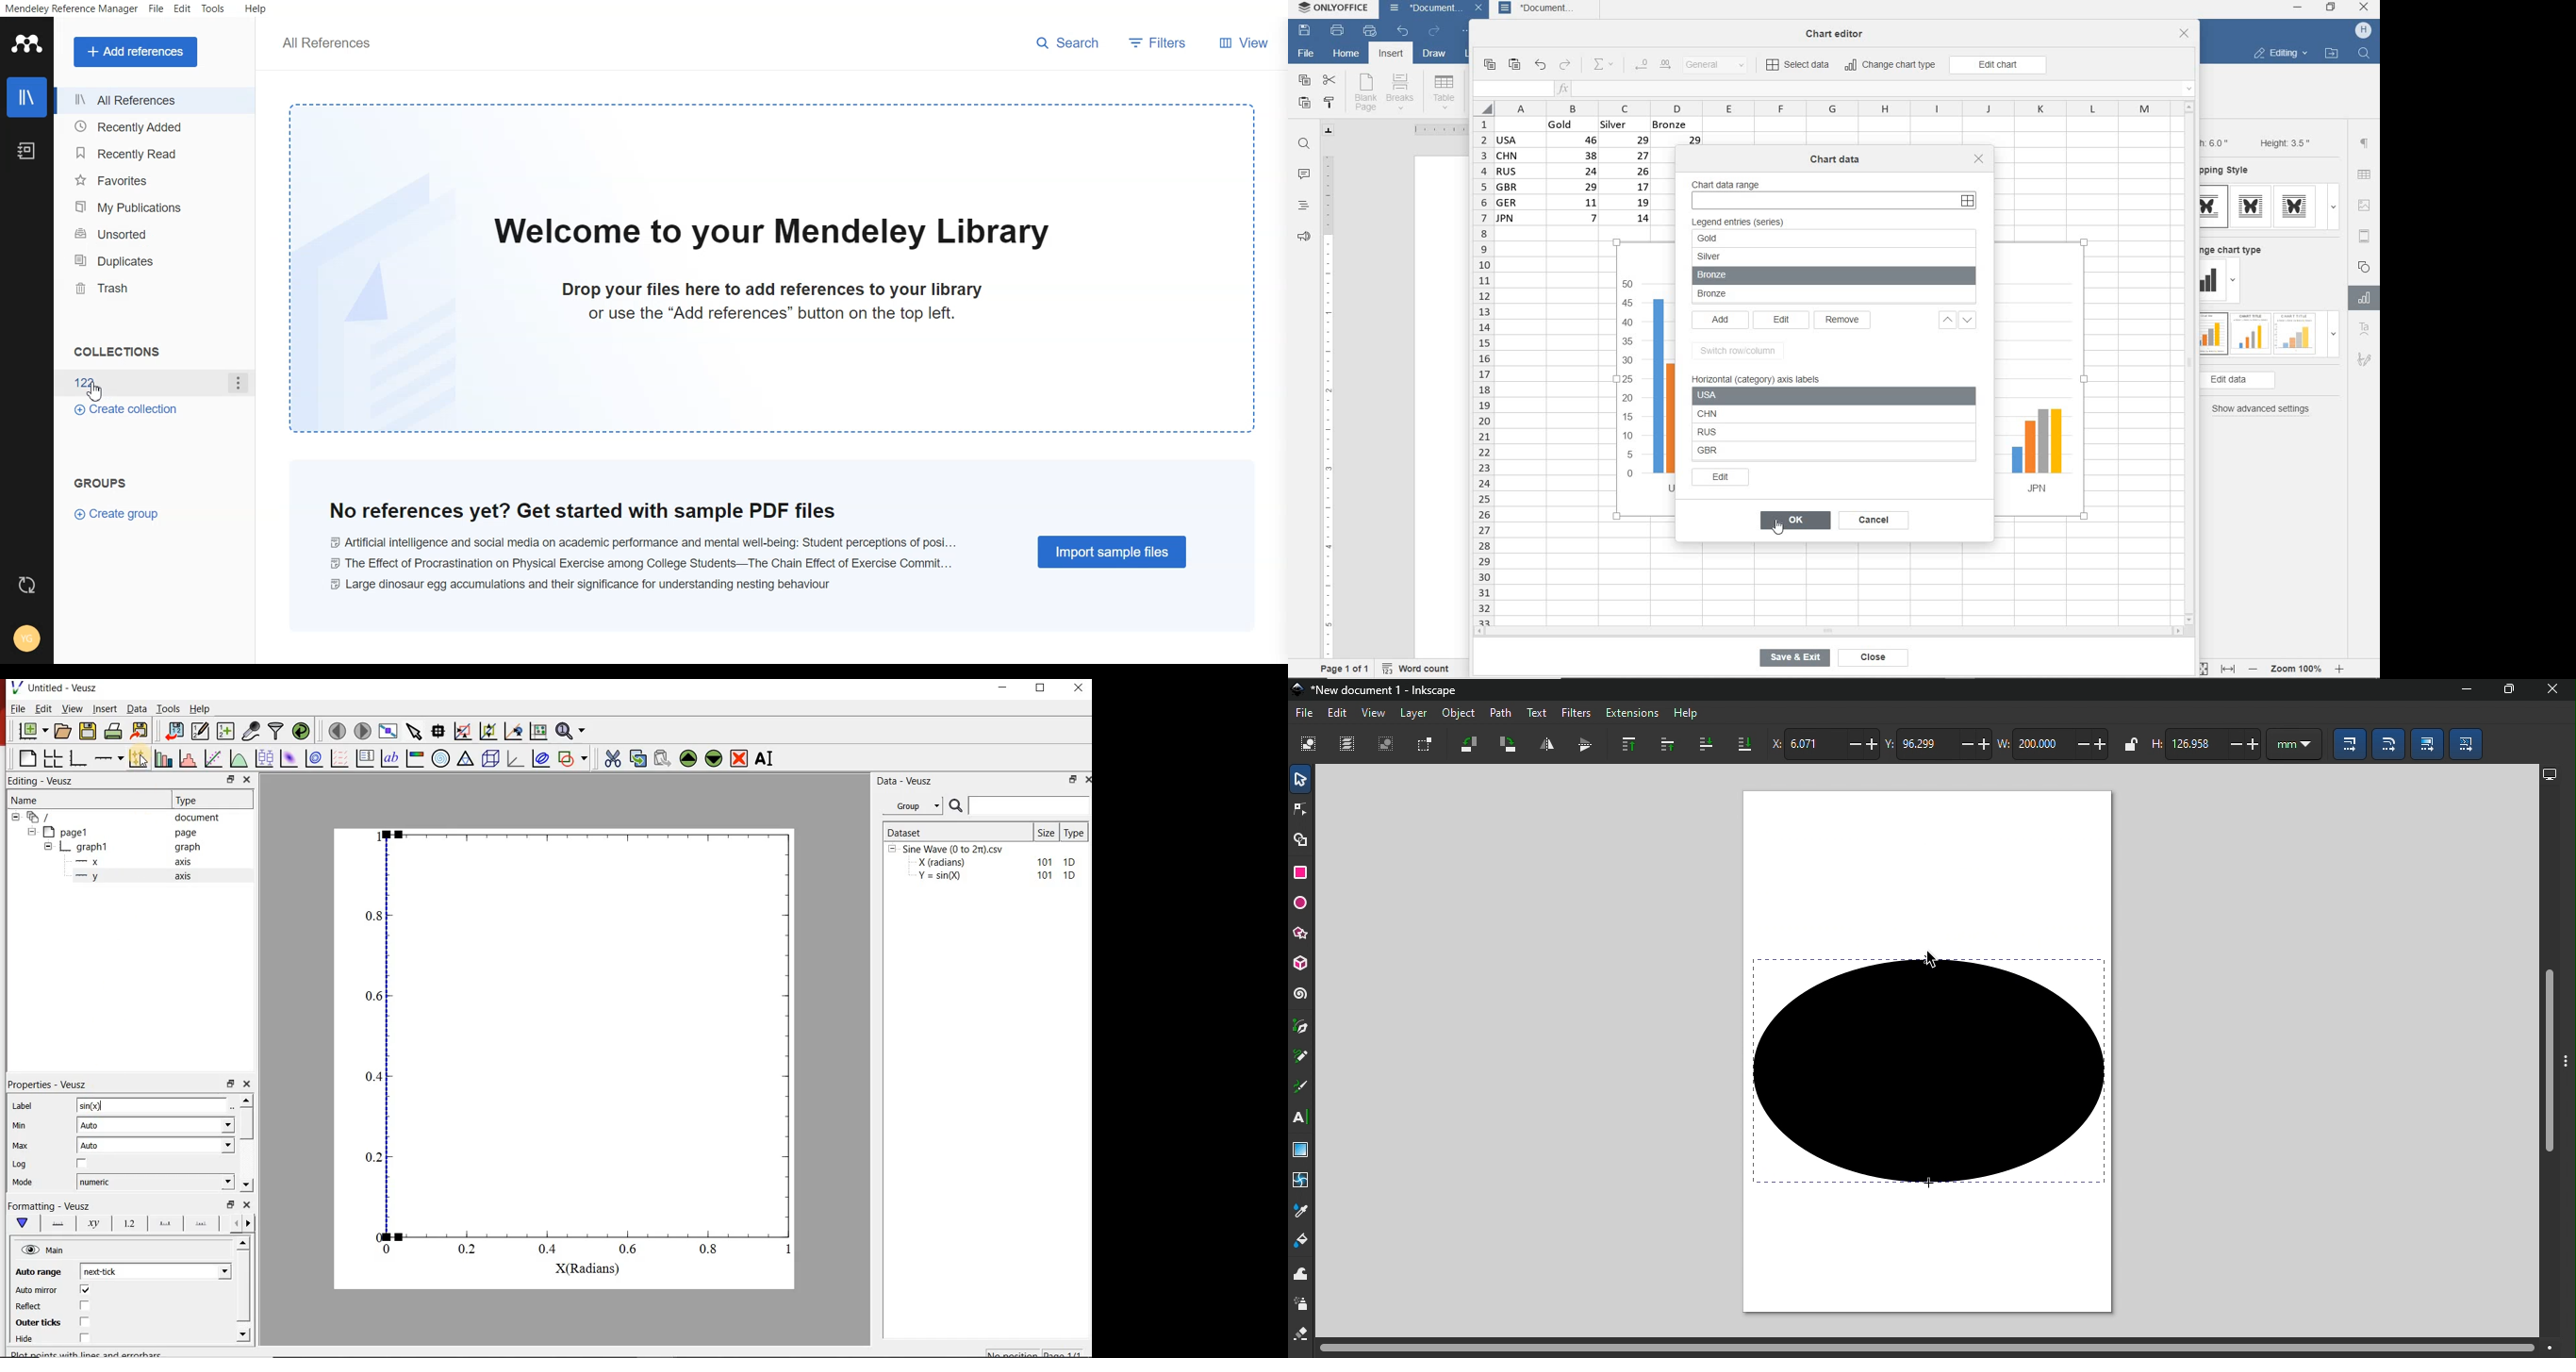  What do you see at coordinates (2213, 334) in the screenshot?
I see `type 1 ` at bounding box center [2213, 334].